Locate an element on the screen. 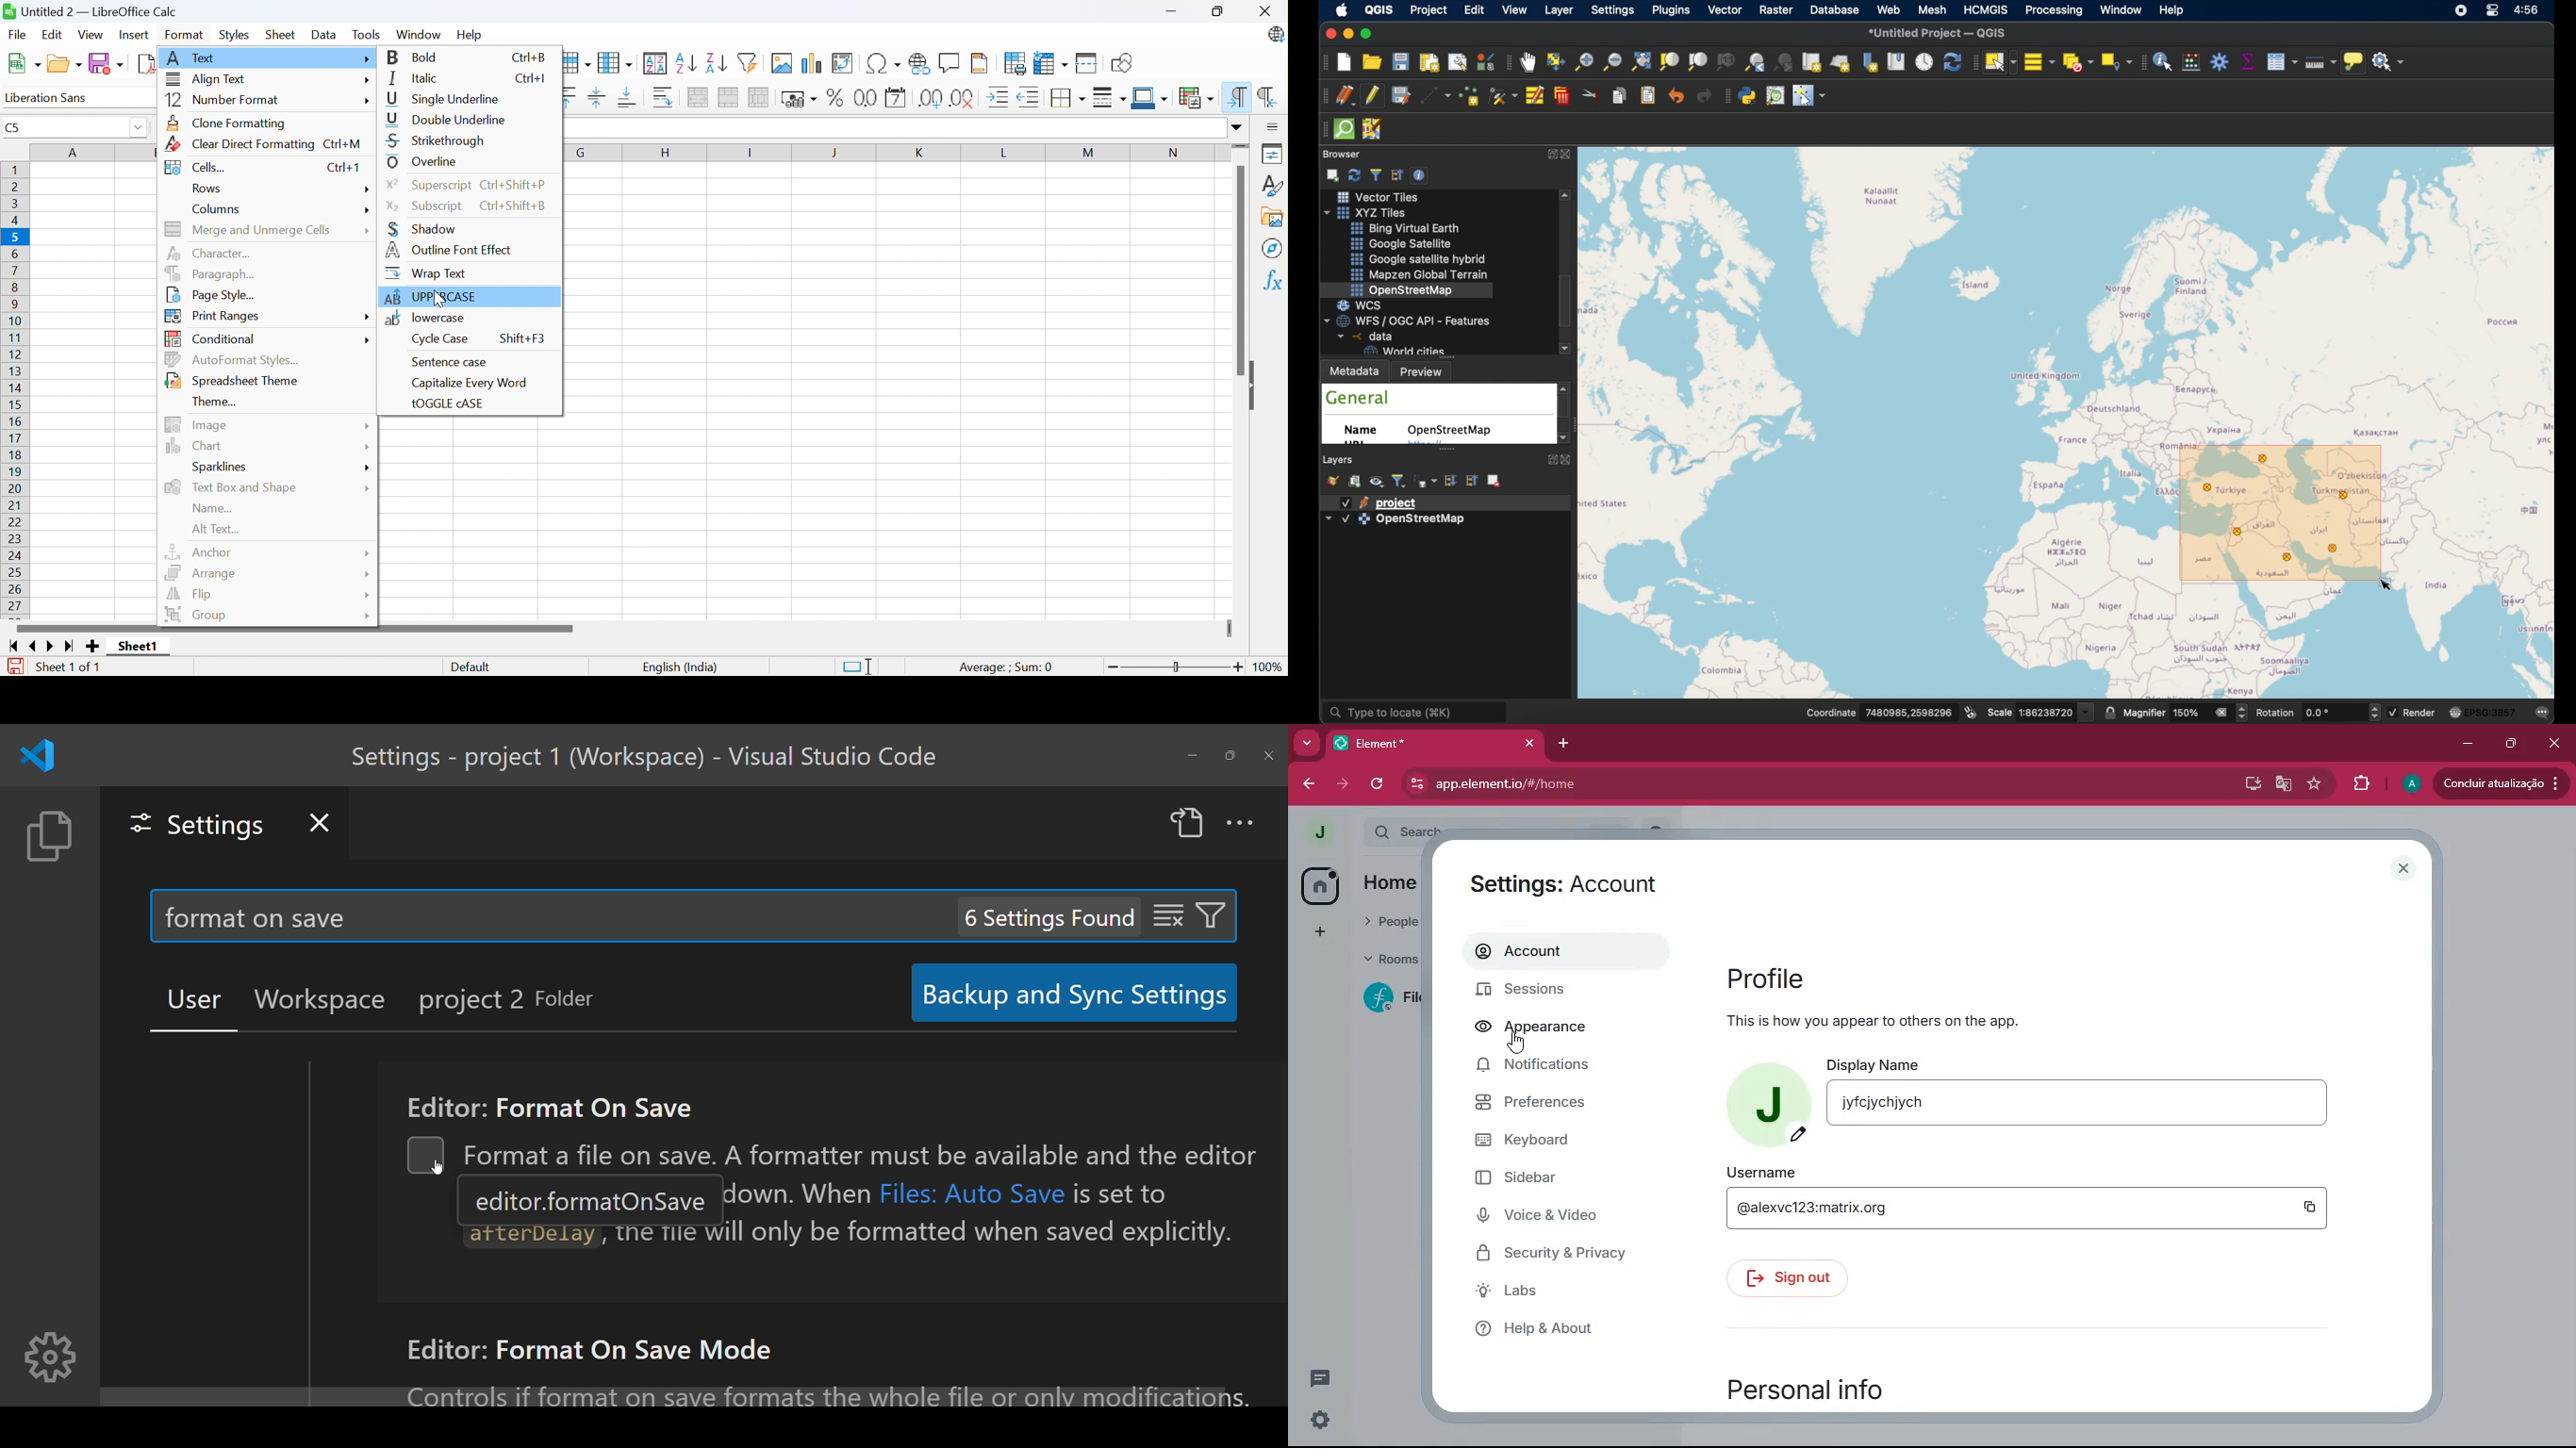 This screenshot has height=1456, width=2576. Conditional is located at coordinates (214, 338).